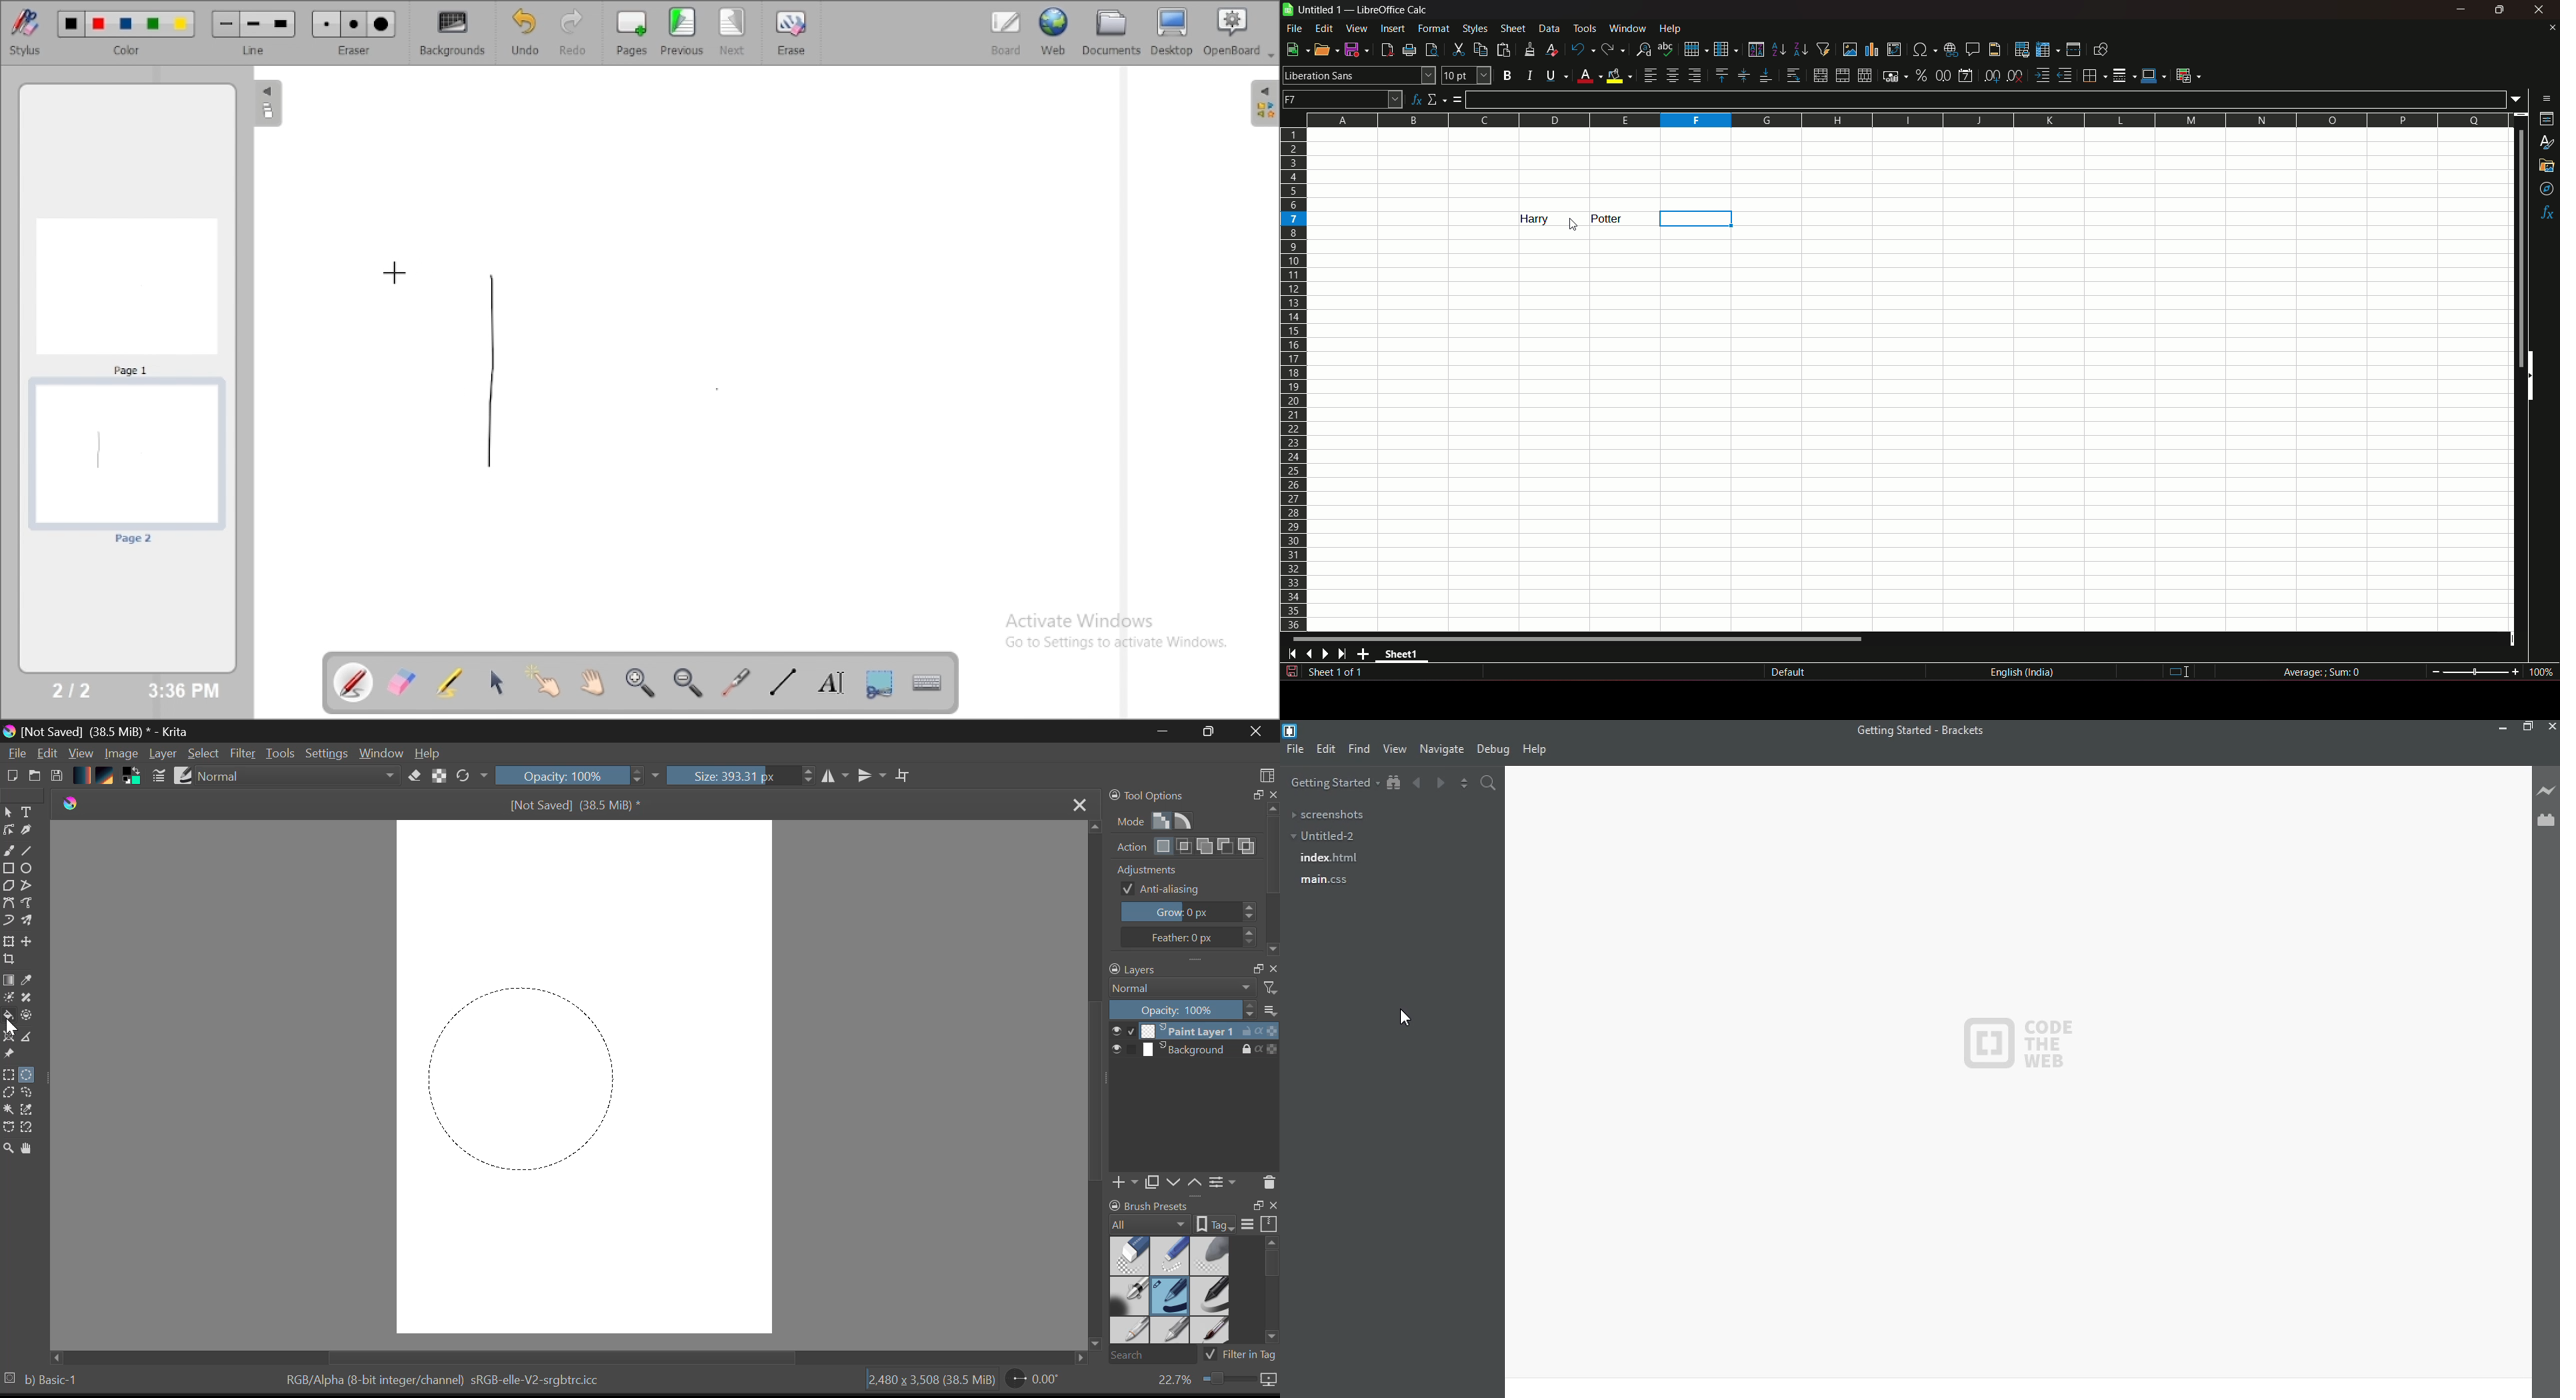  What do you see at coordinates (8, 1147) in the screenshot?
I see `Zoom` at bounding box center [8, 1147].